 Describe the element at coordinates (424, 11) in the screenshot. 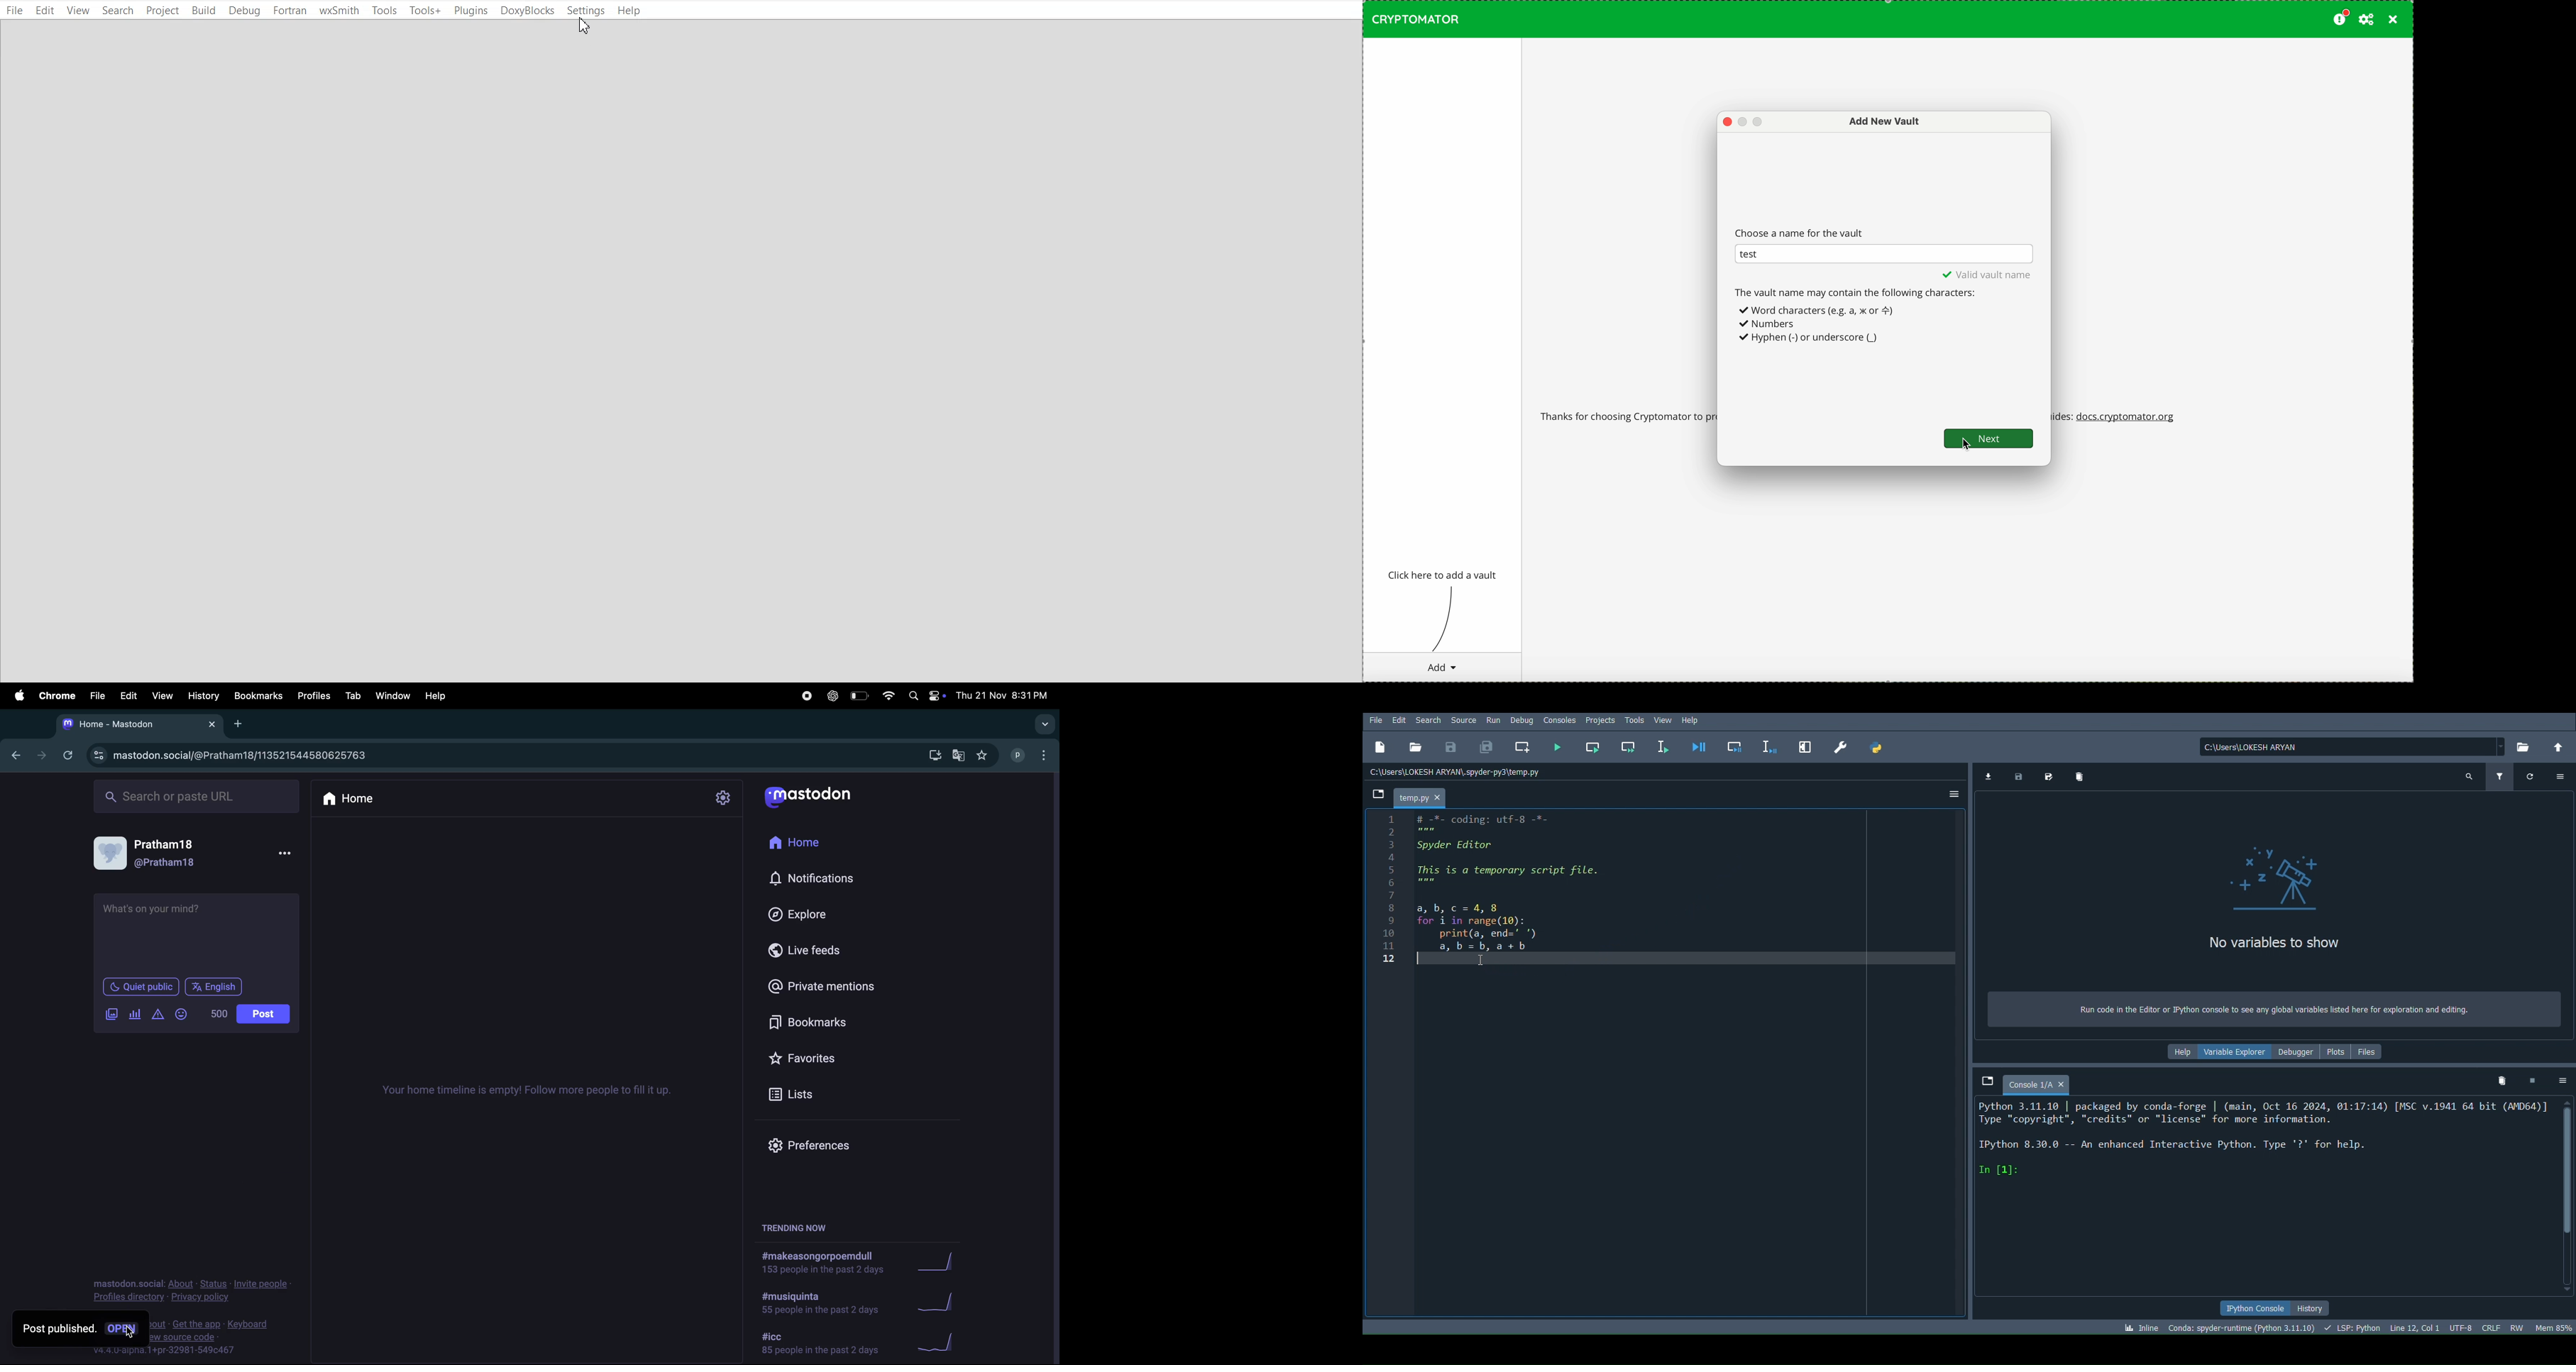

I see `Tools+` at that location.